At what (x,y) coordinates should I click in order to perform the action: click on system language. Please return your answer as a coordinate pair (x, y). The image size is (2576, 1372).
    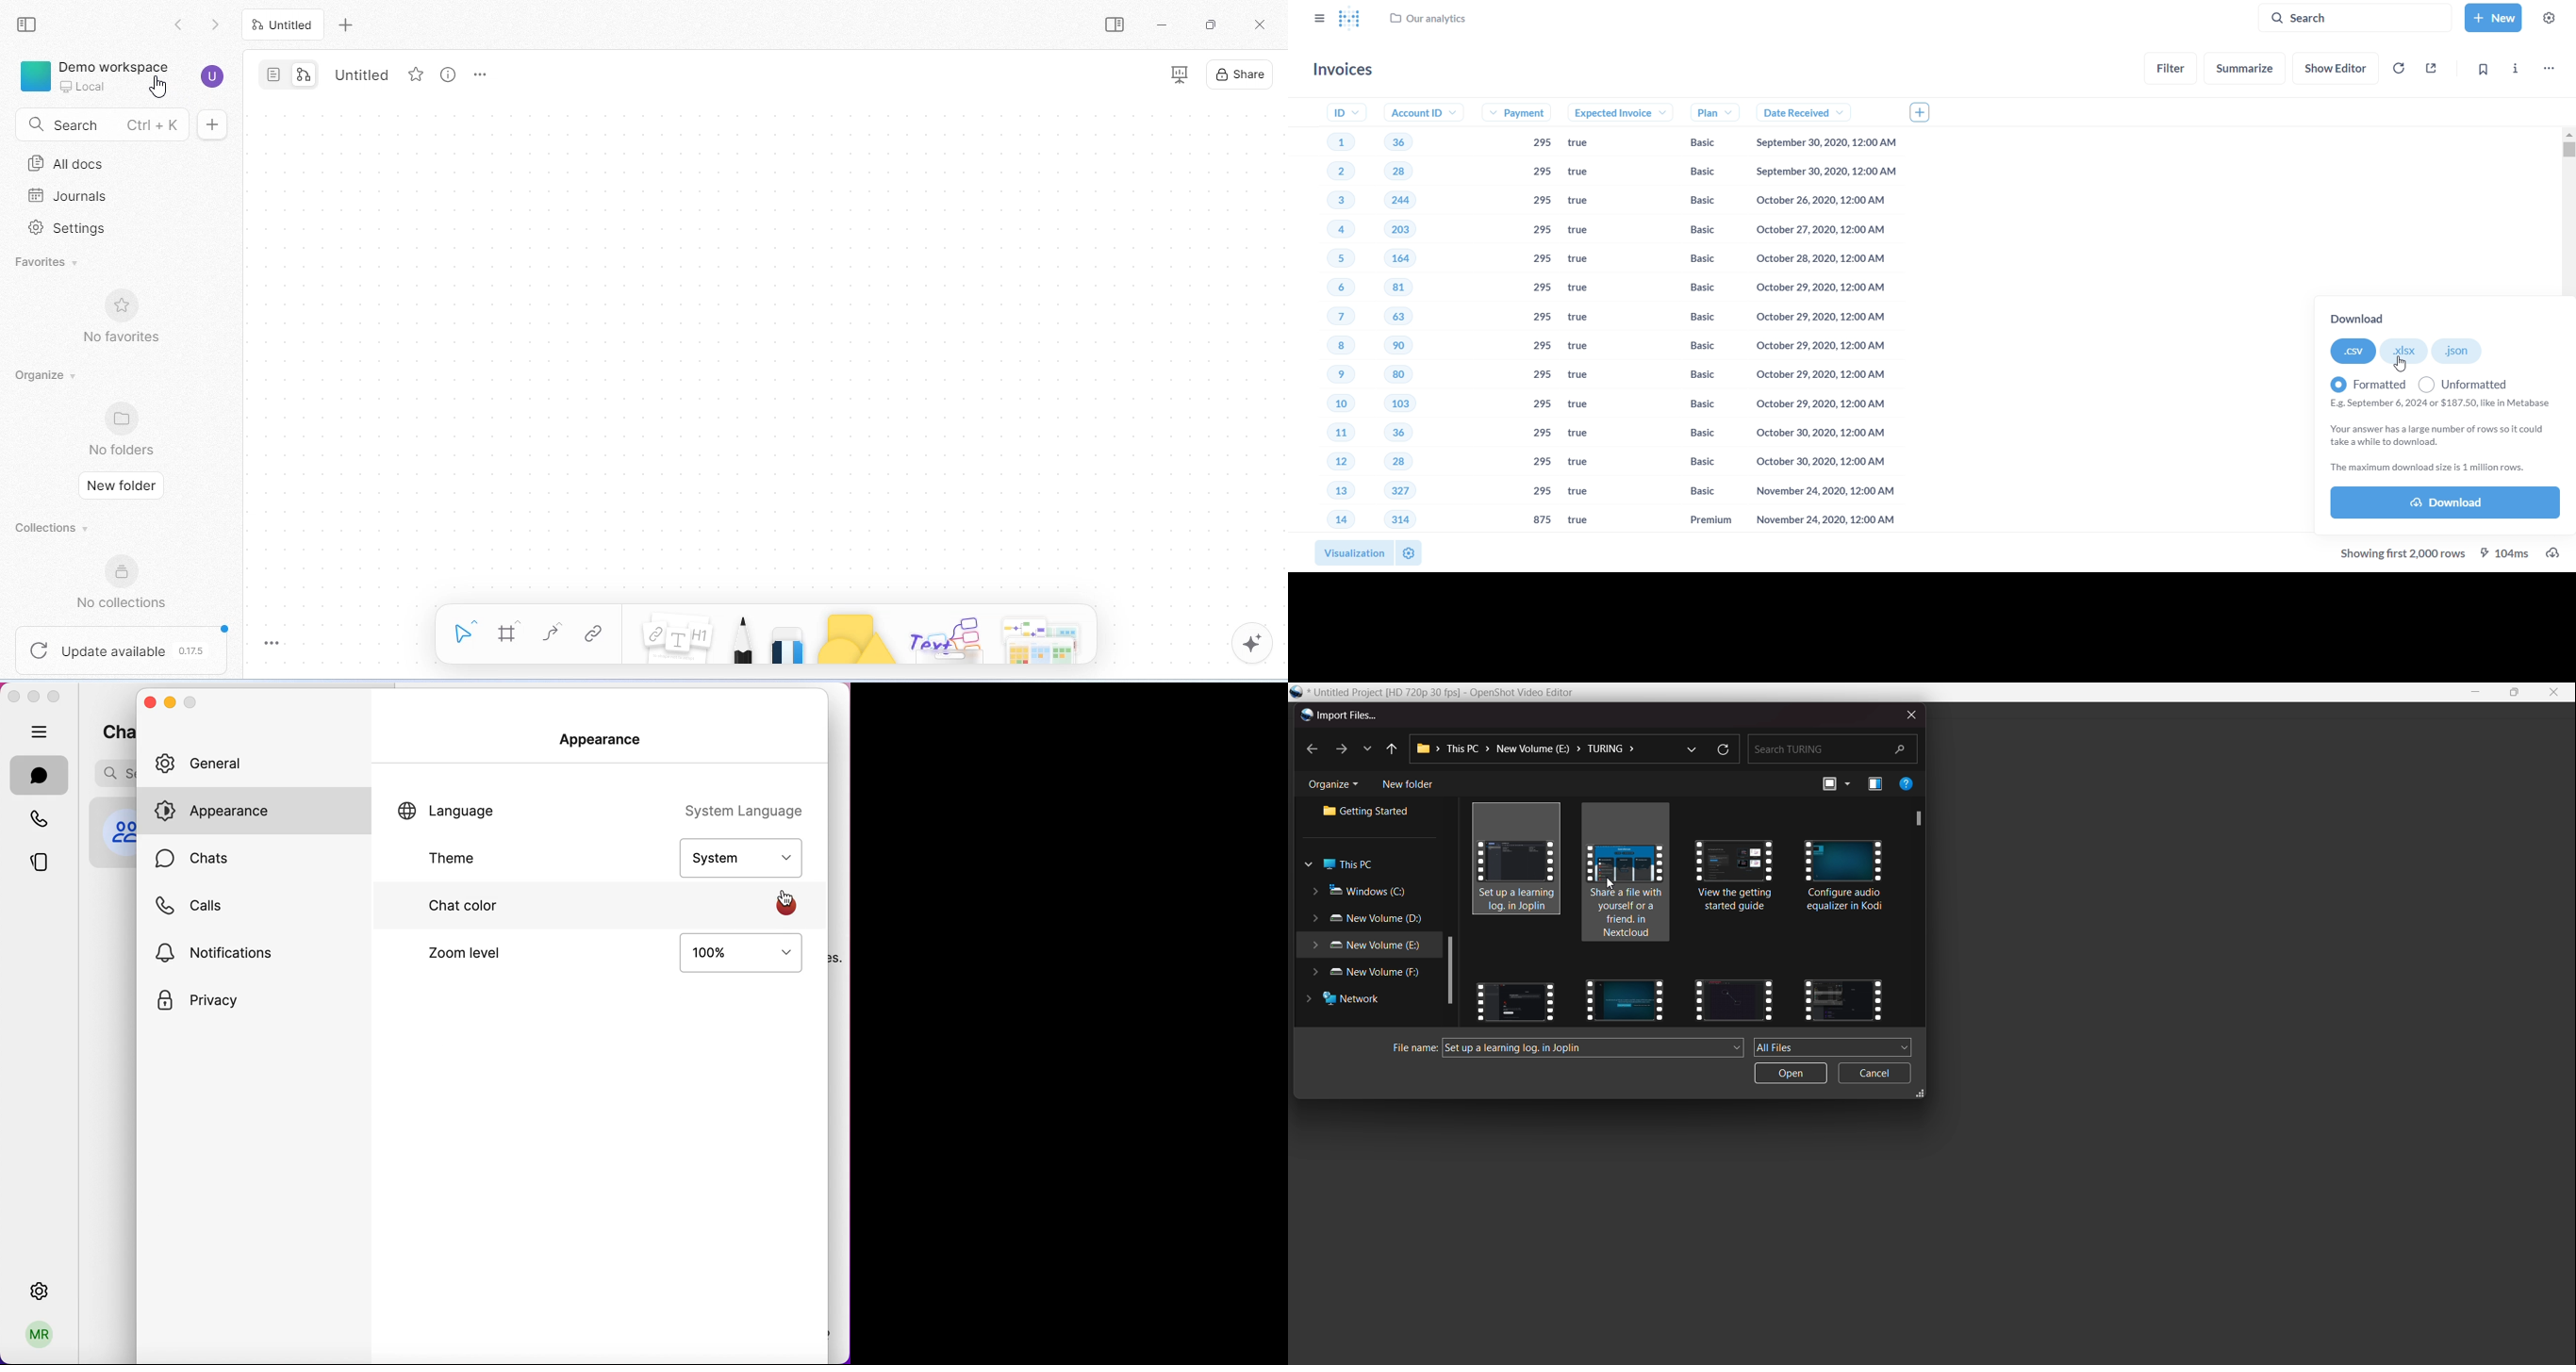
    Looking at the image, I should click on (748, 812).